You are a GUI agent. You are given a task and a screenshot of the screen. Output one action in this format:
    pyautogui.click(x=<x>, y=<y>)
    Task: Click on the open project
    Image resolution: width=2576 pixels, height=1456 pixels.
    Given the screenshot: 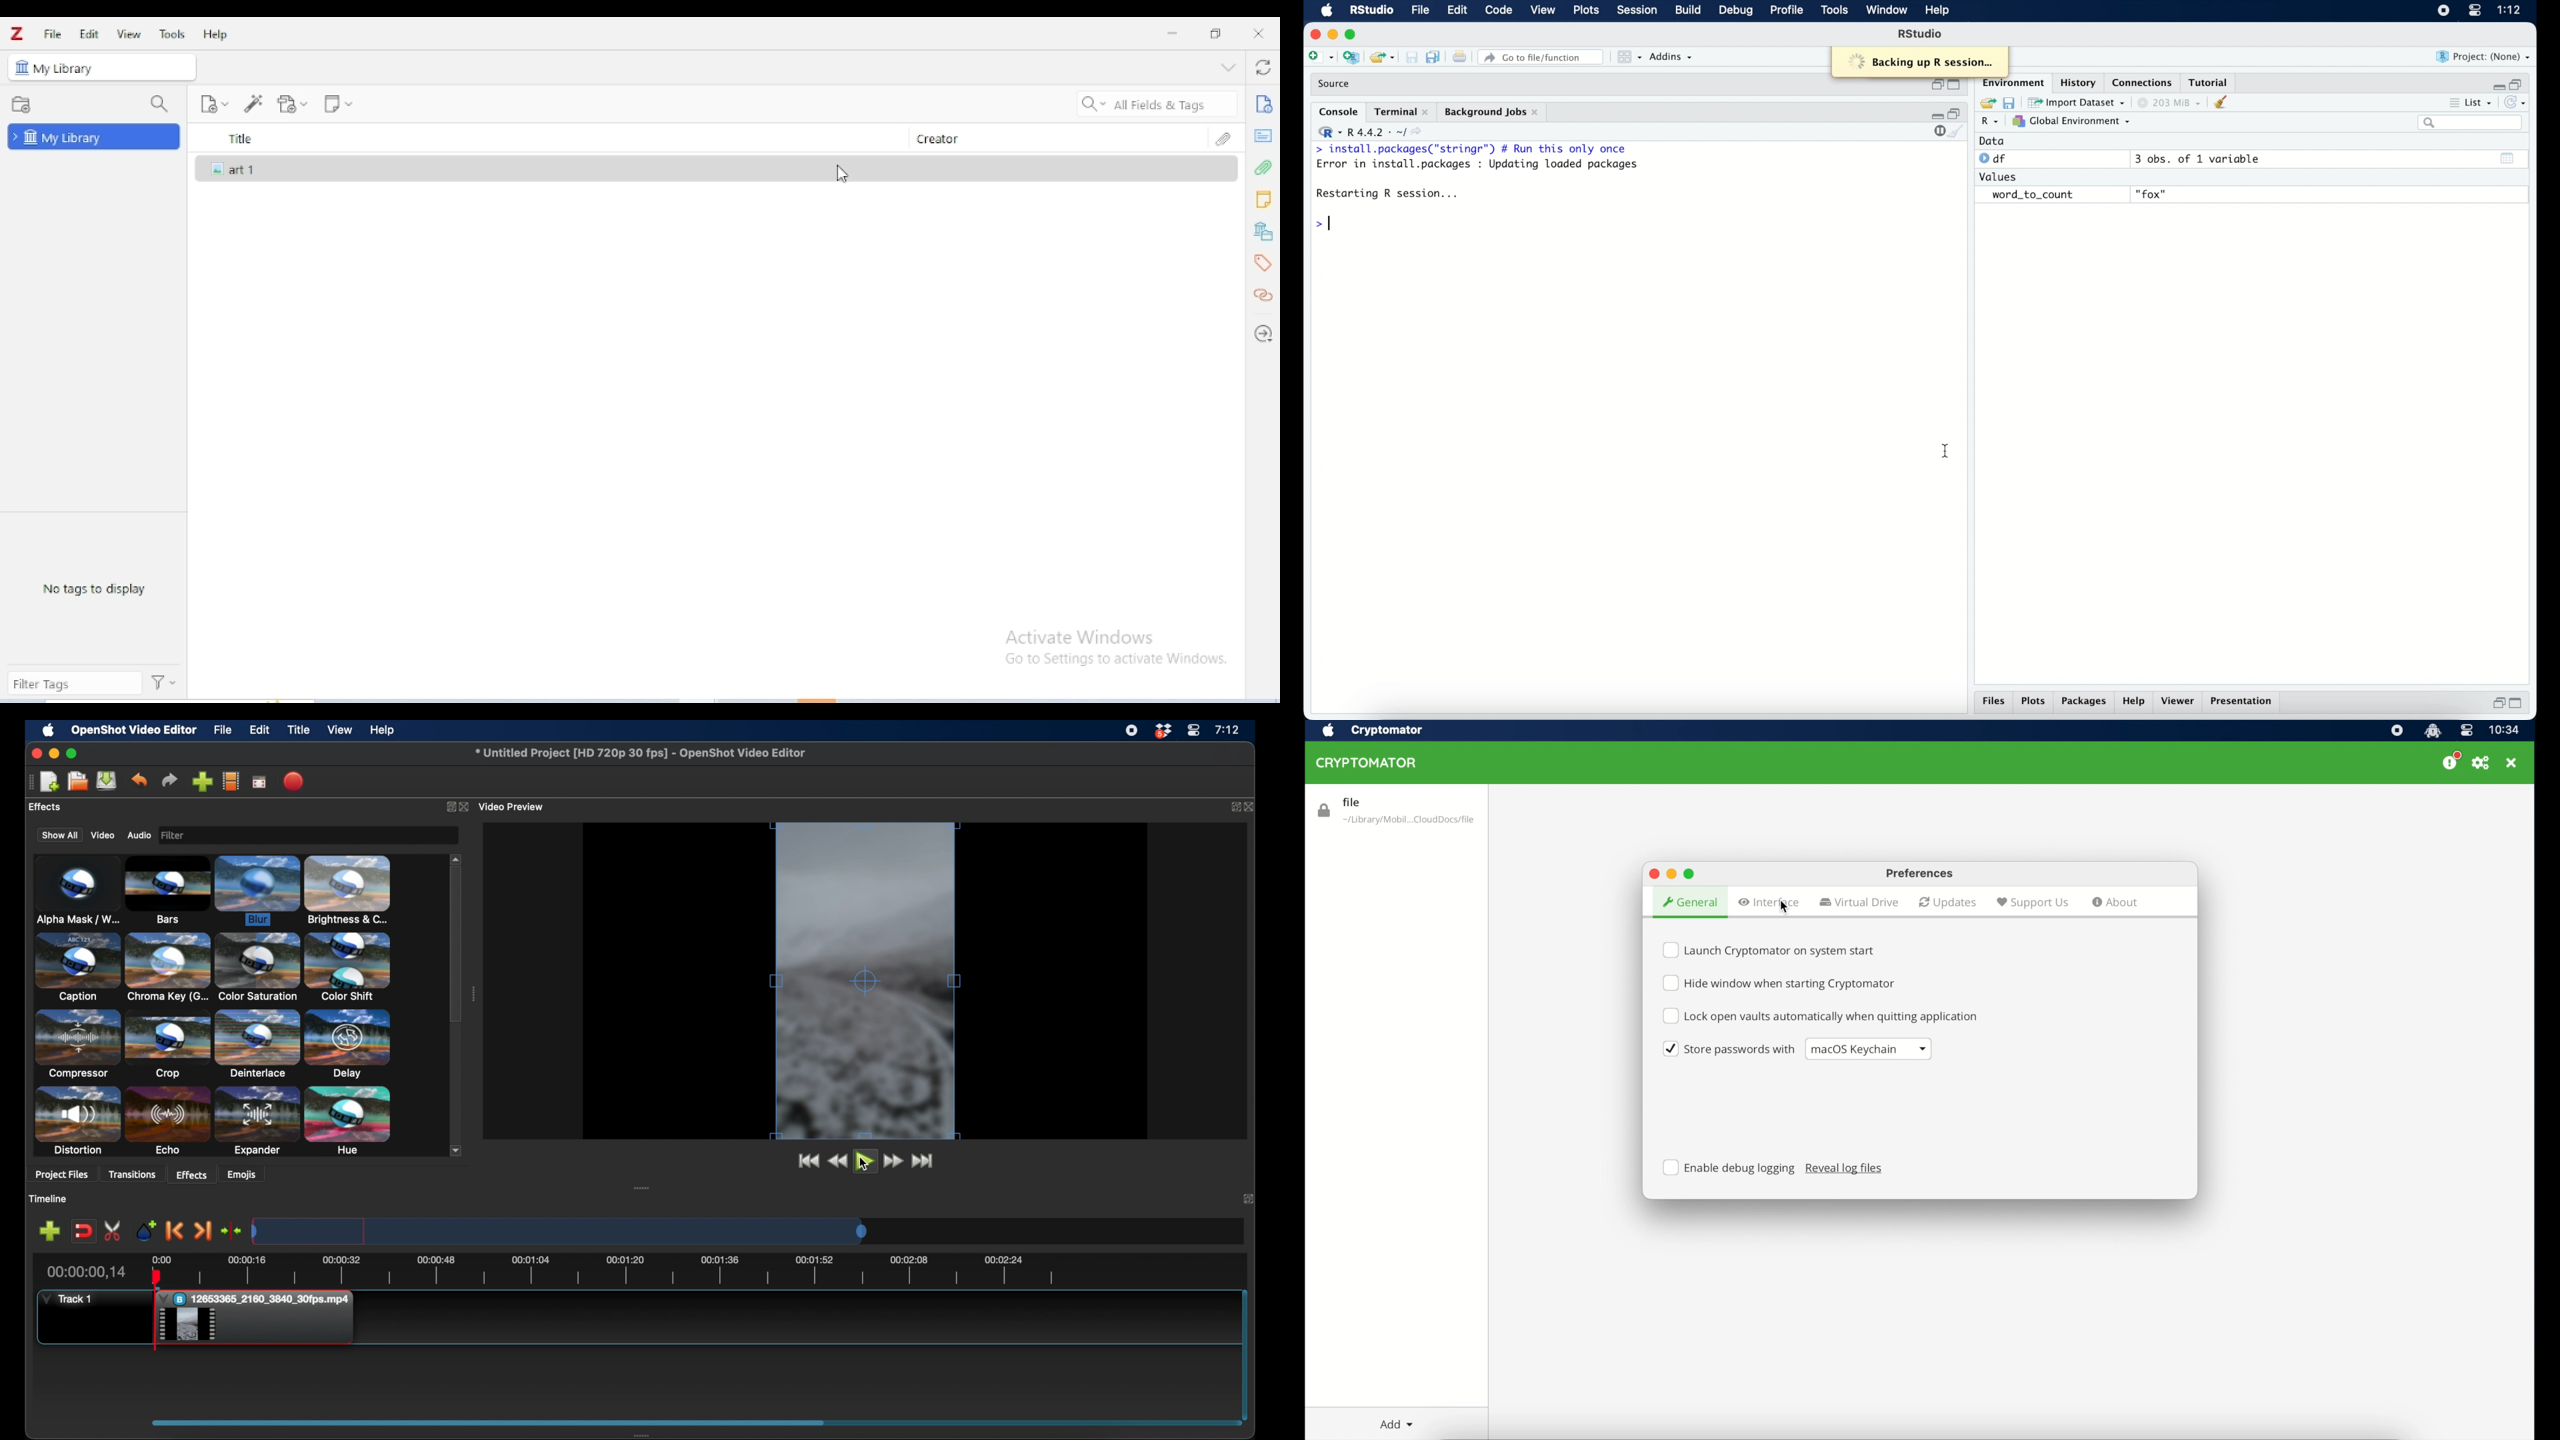 What is the action you would take?
    pyautogui.click(x=76, y=781)
    